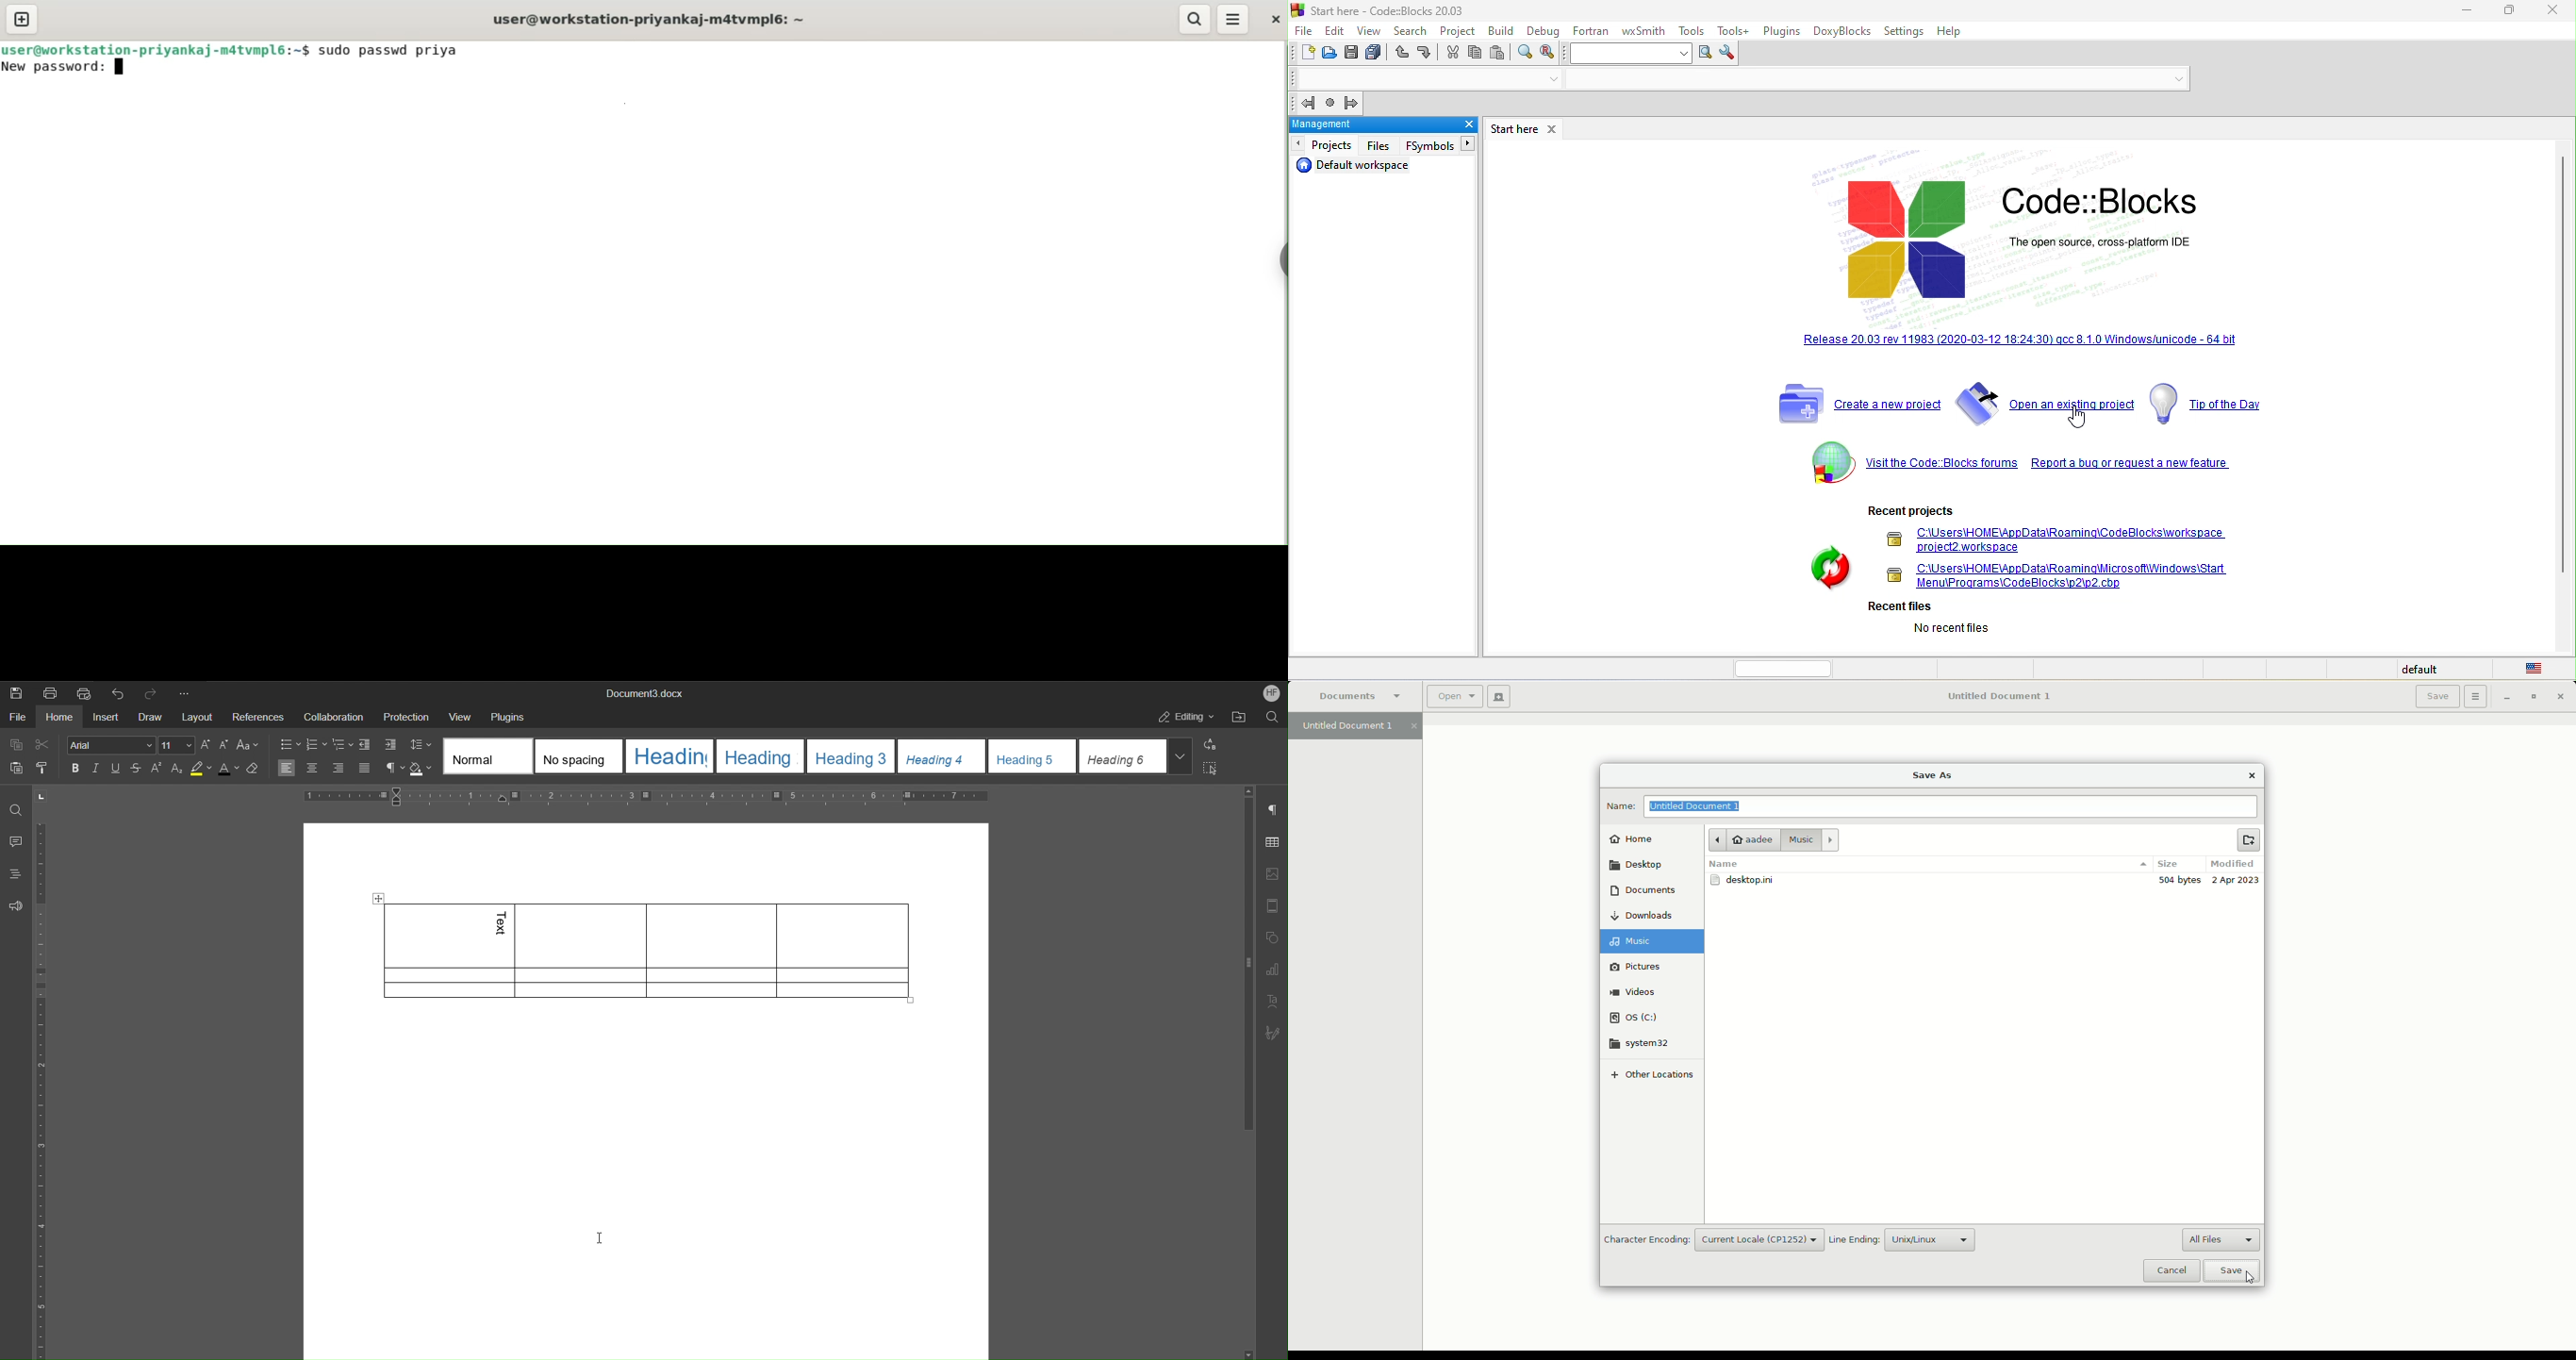 This screenshot has height=1372, width=2576. What do you see at coordinates (1937, 774) in the screenshot?
I see `Save as` at bounding box center [1937, 774].